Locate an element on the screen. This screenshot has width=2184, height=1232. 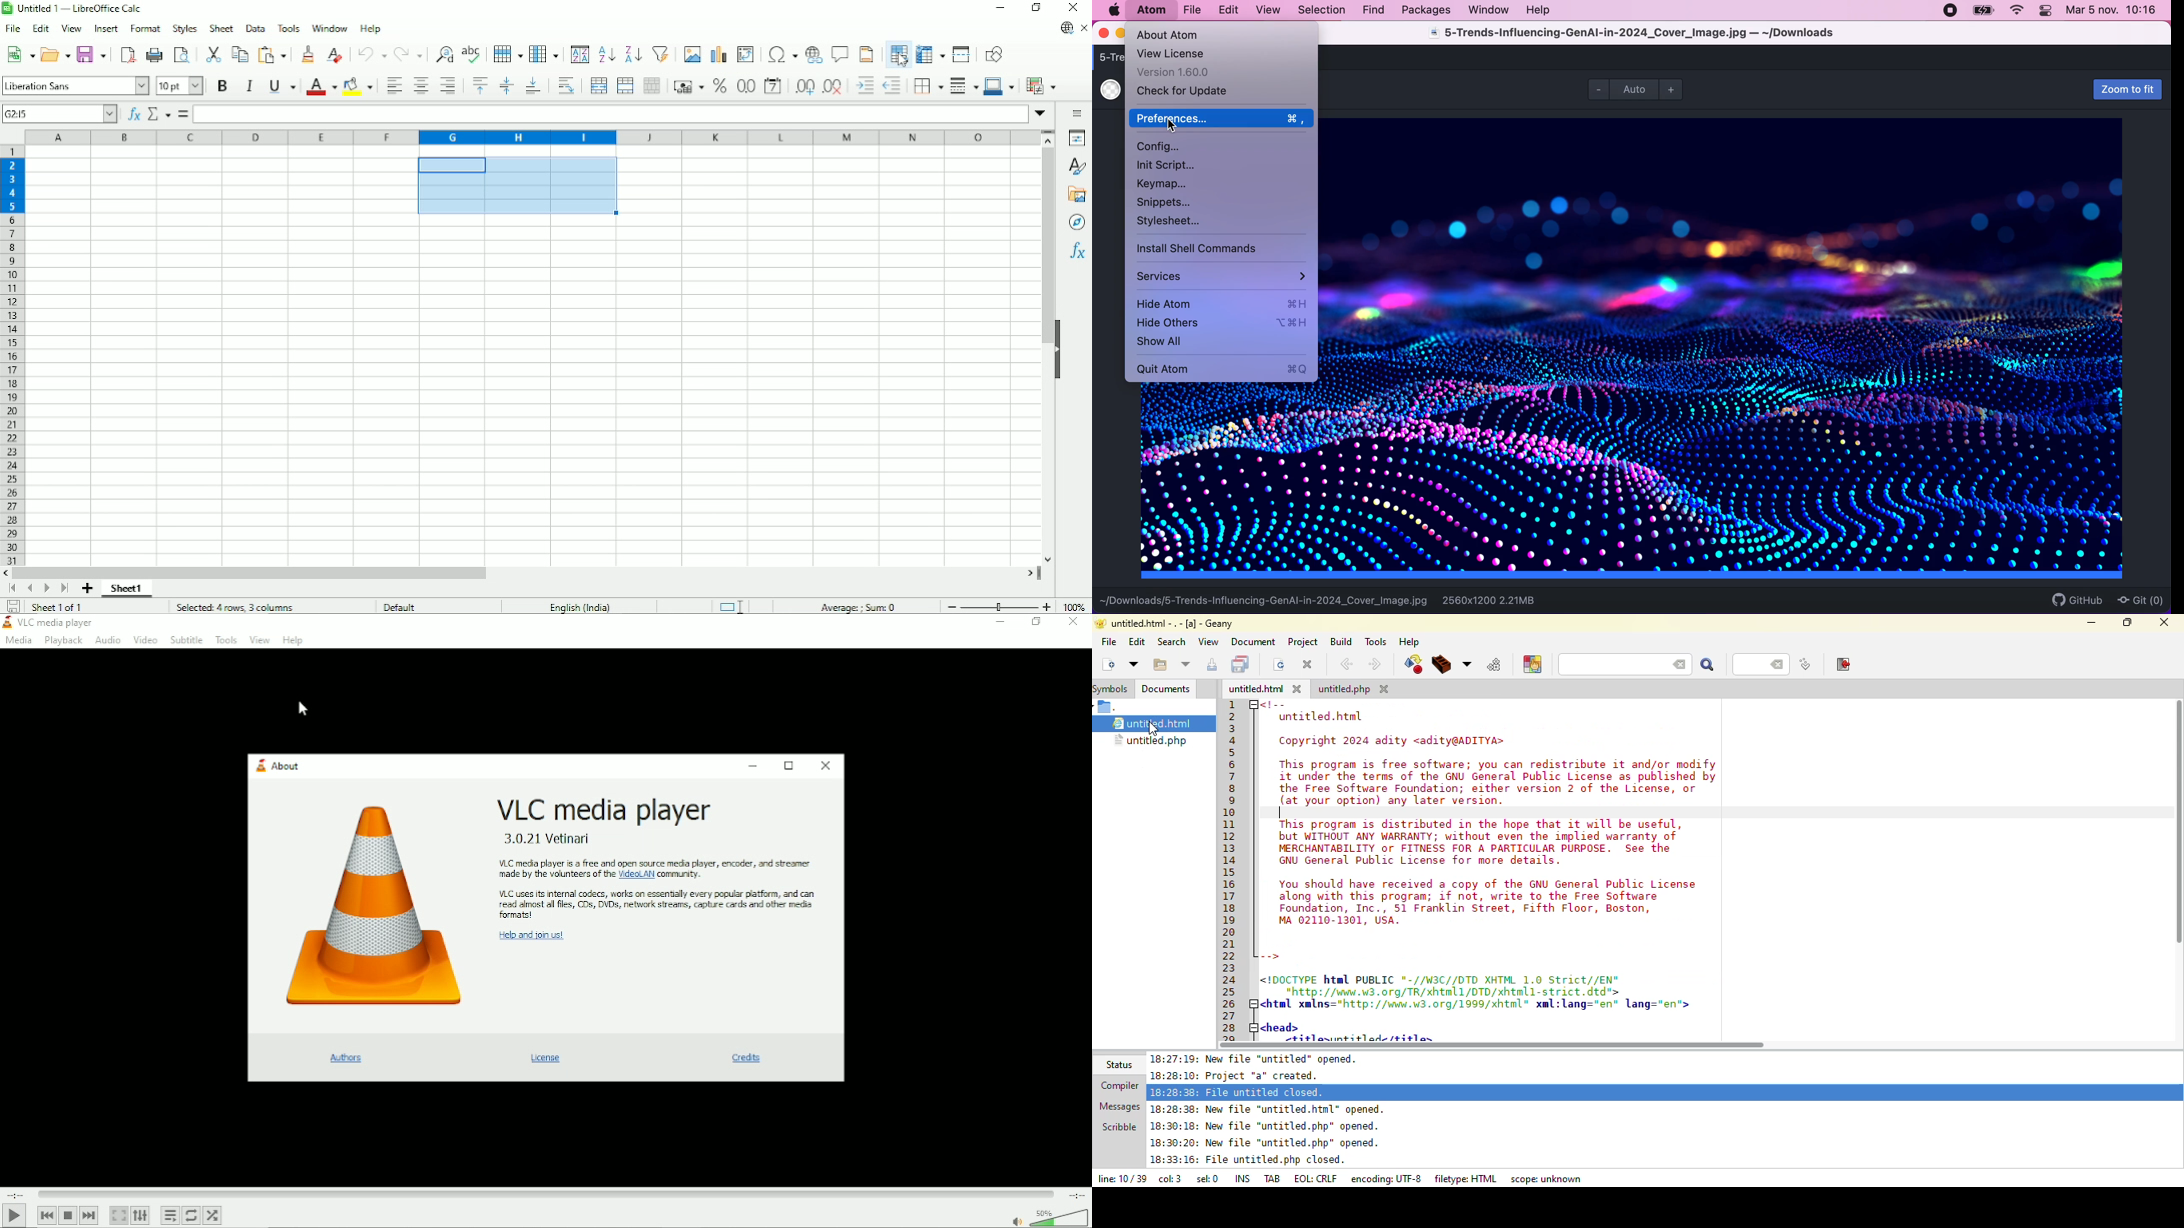
untitled. html is located at coordinates (1265, 688).